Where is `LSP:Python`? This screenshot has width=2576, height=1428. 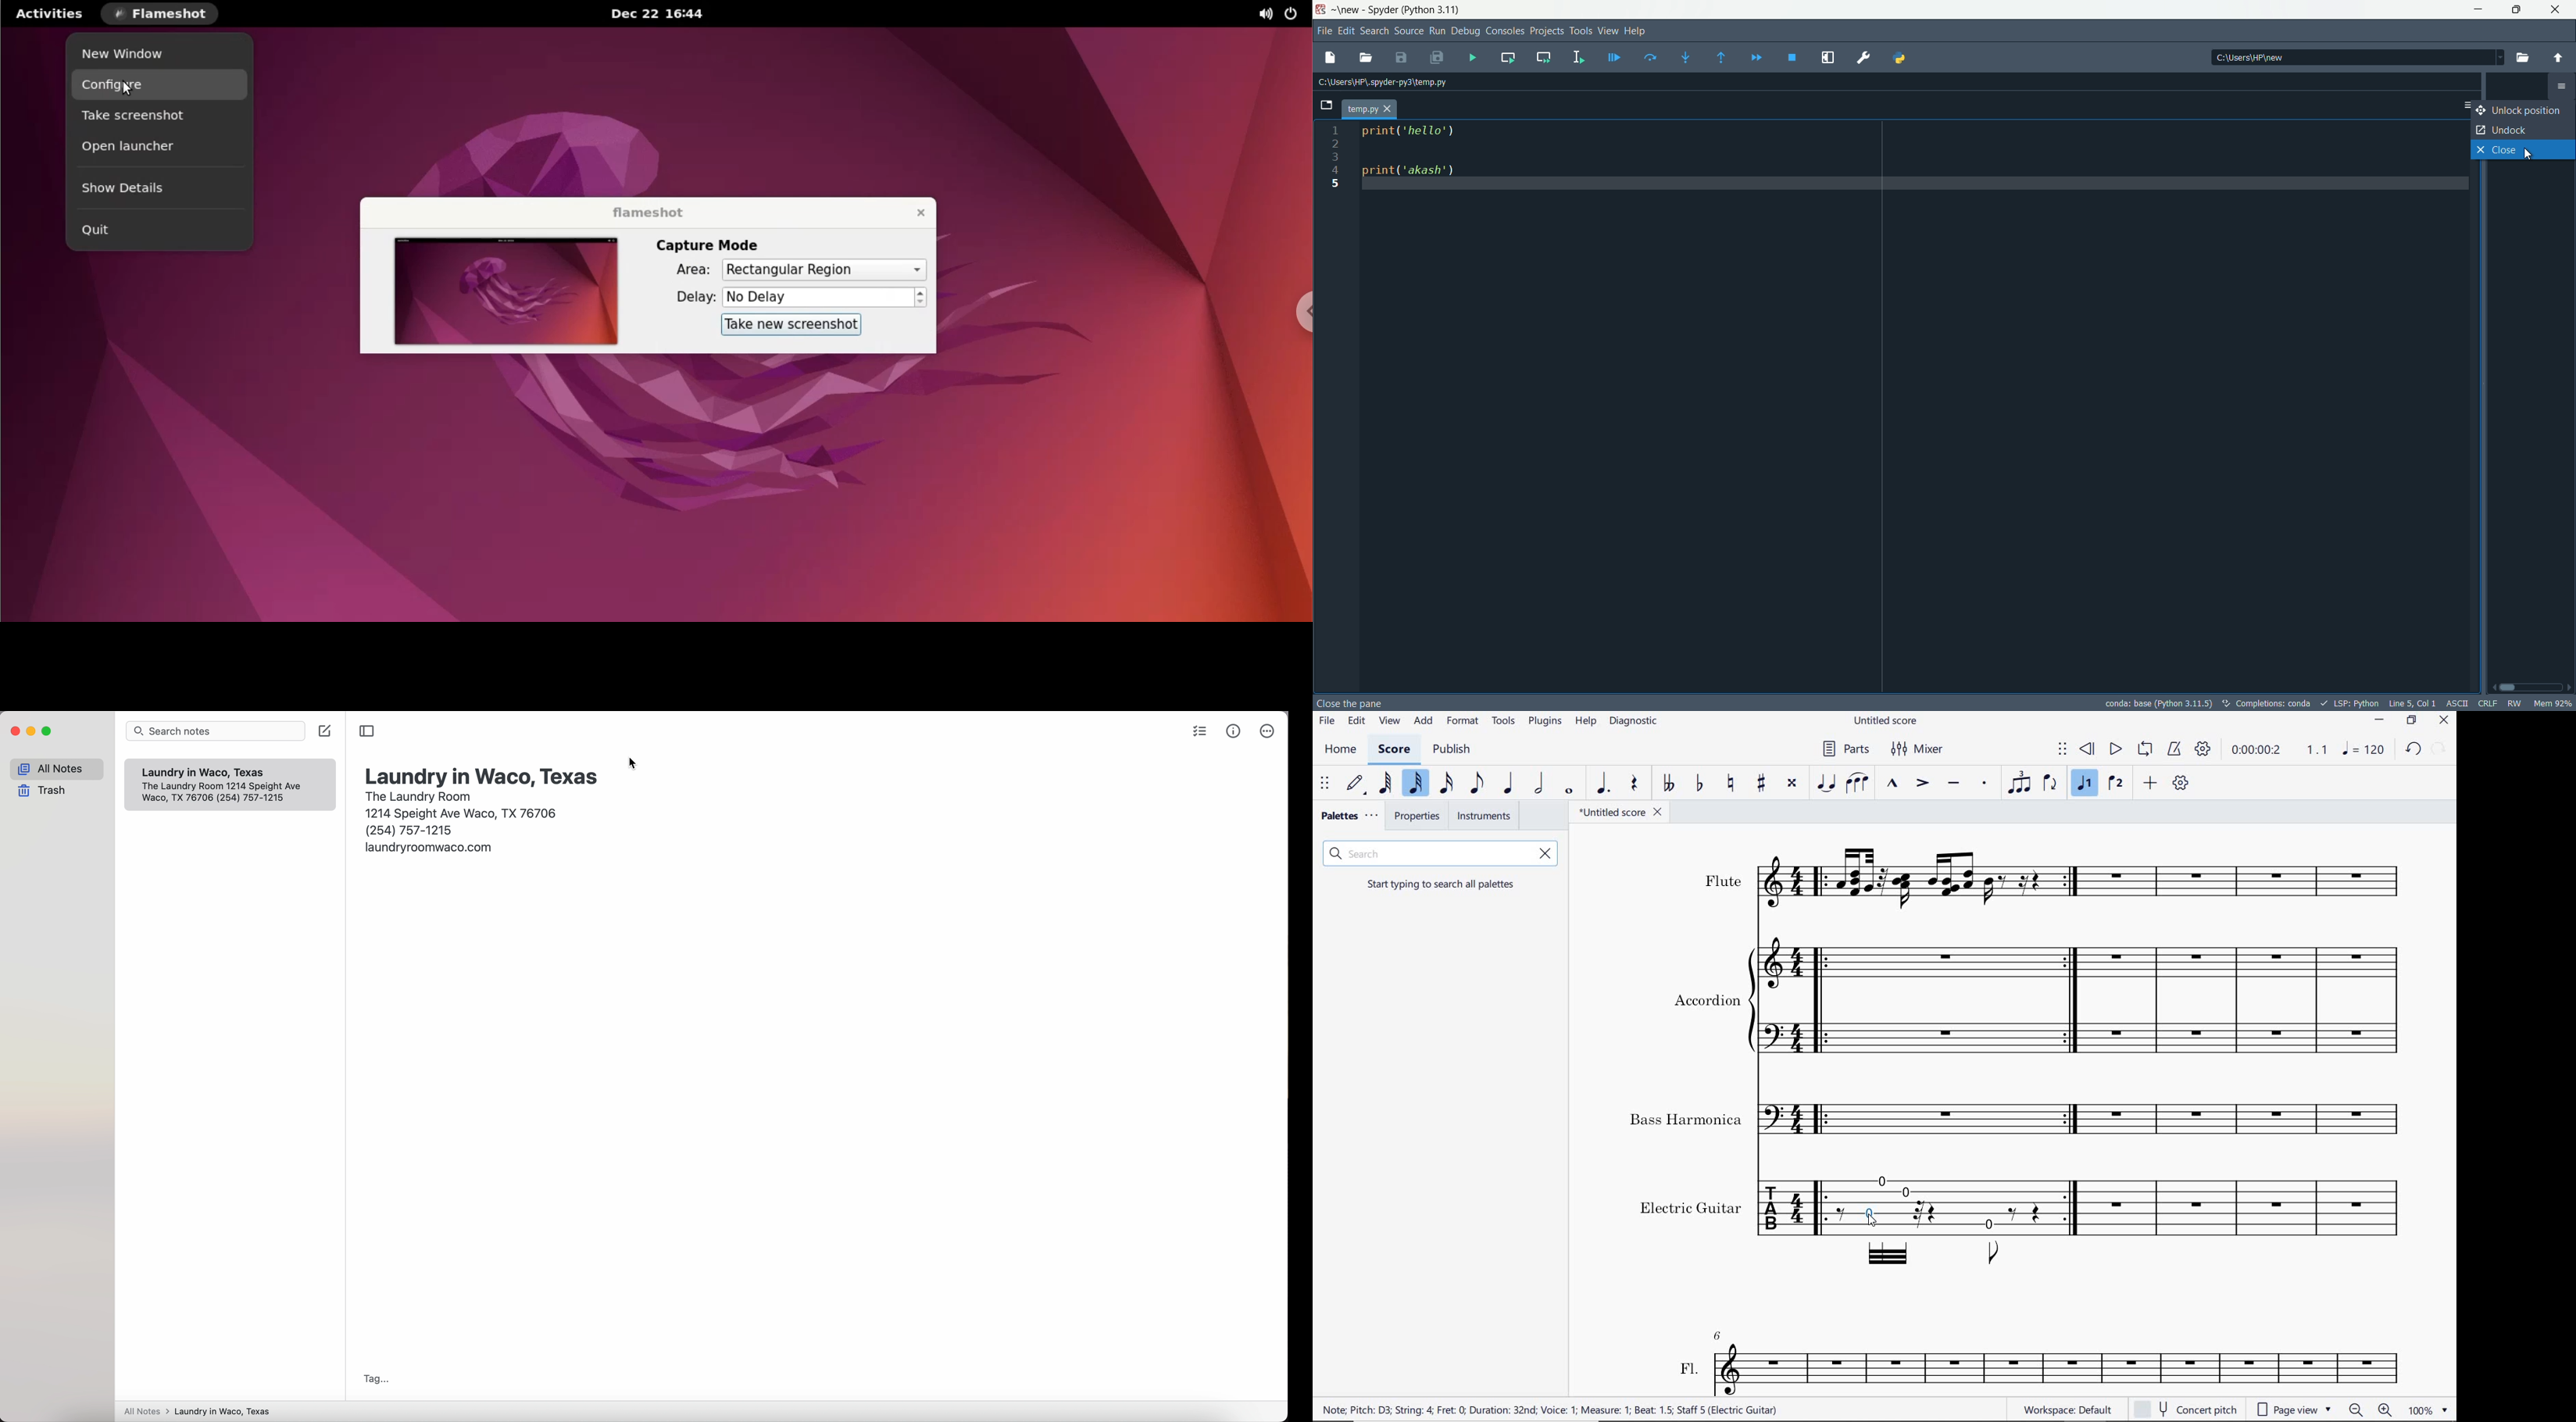 LSP:Python is located at coordinates (2353, 703).